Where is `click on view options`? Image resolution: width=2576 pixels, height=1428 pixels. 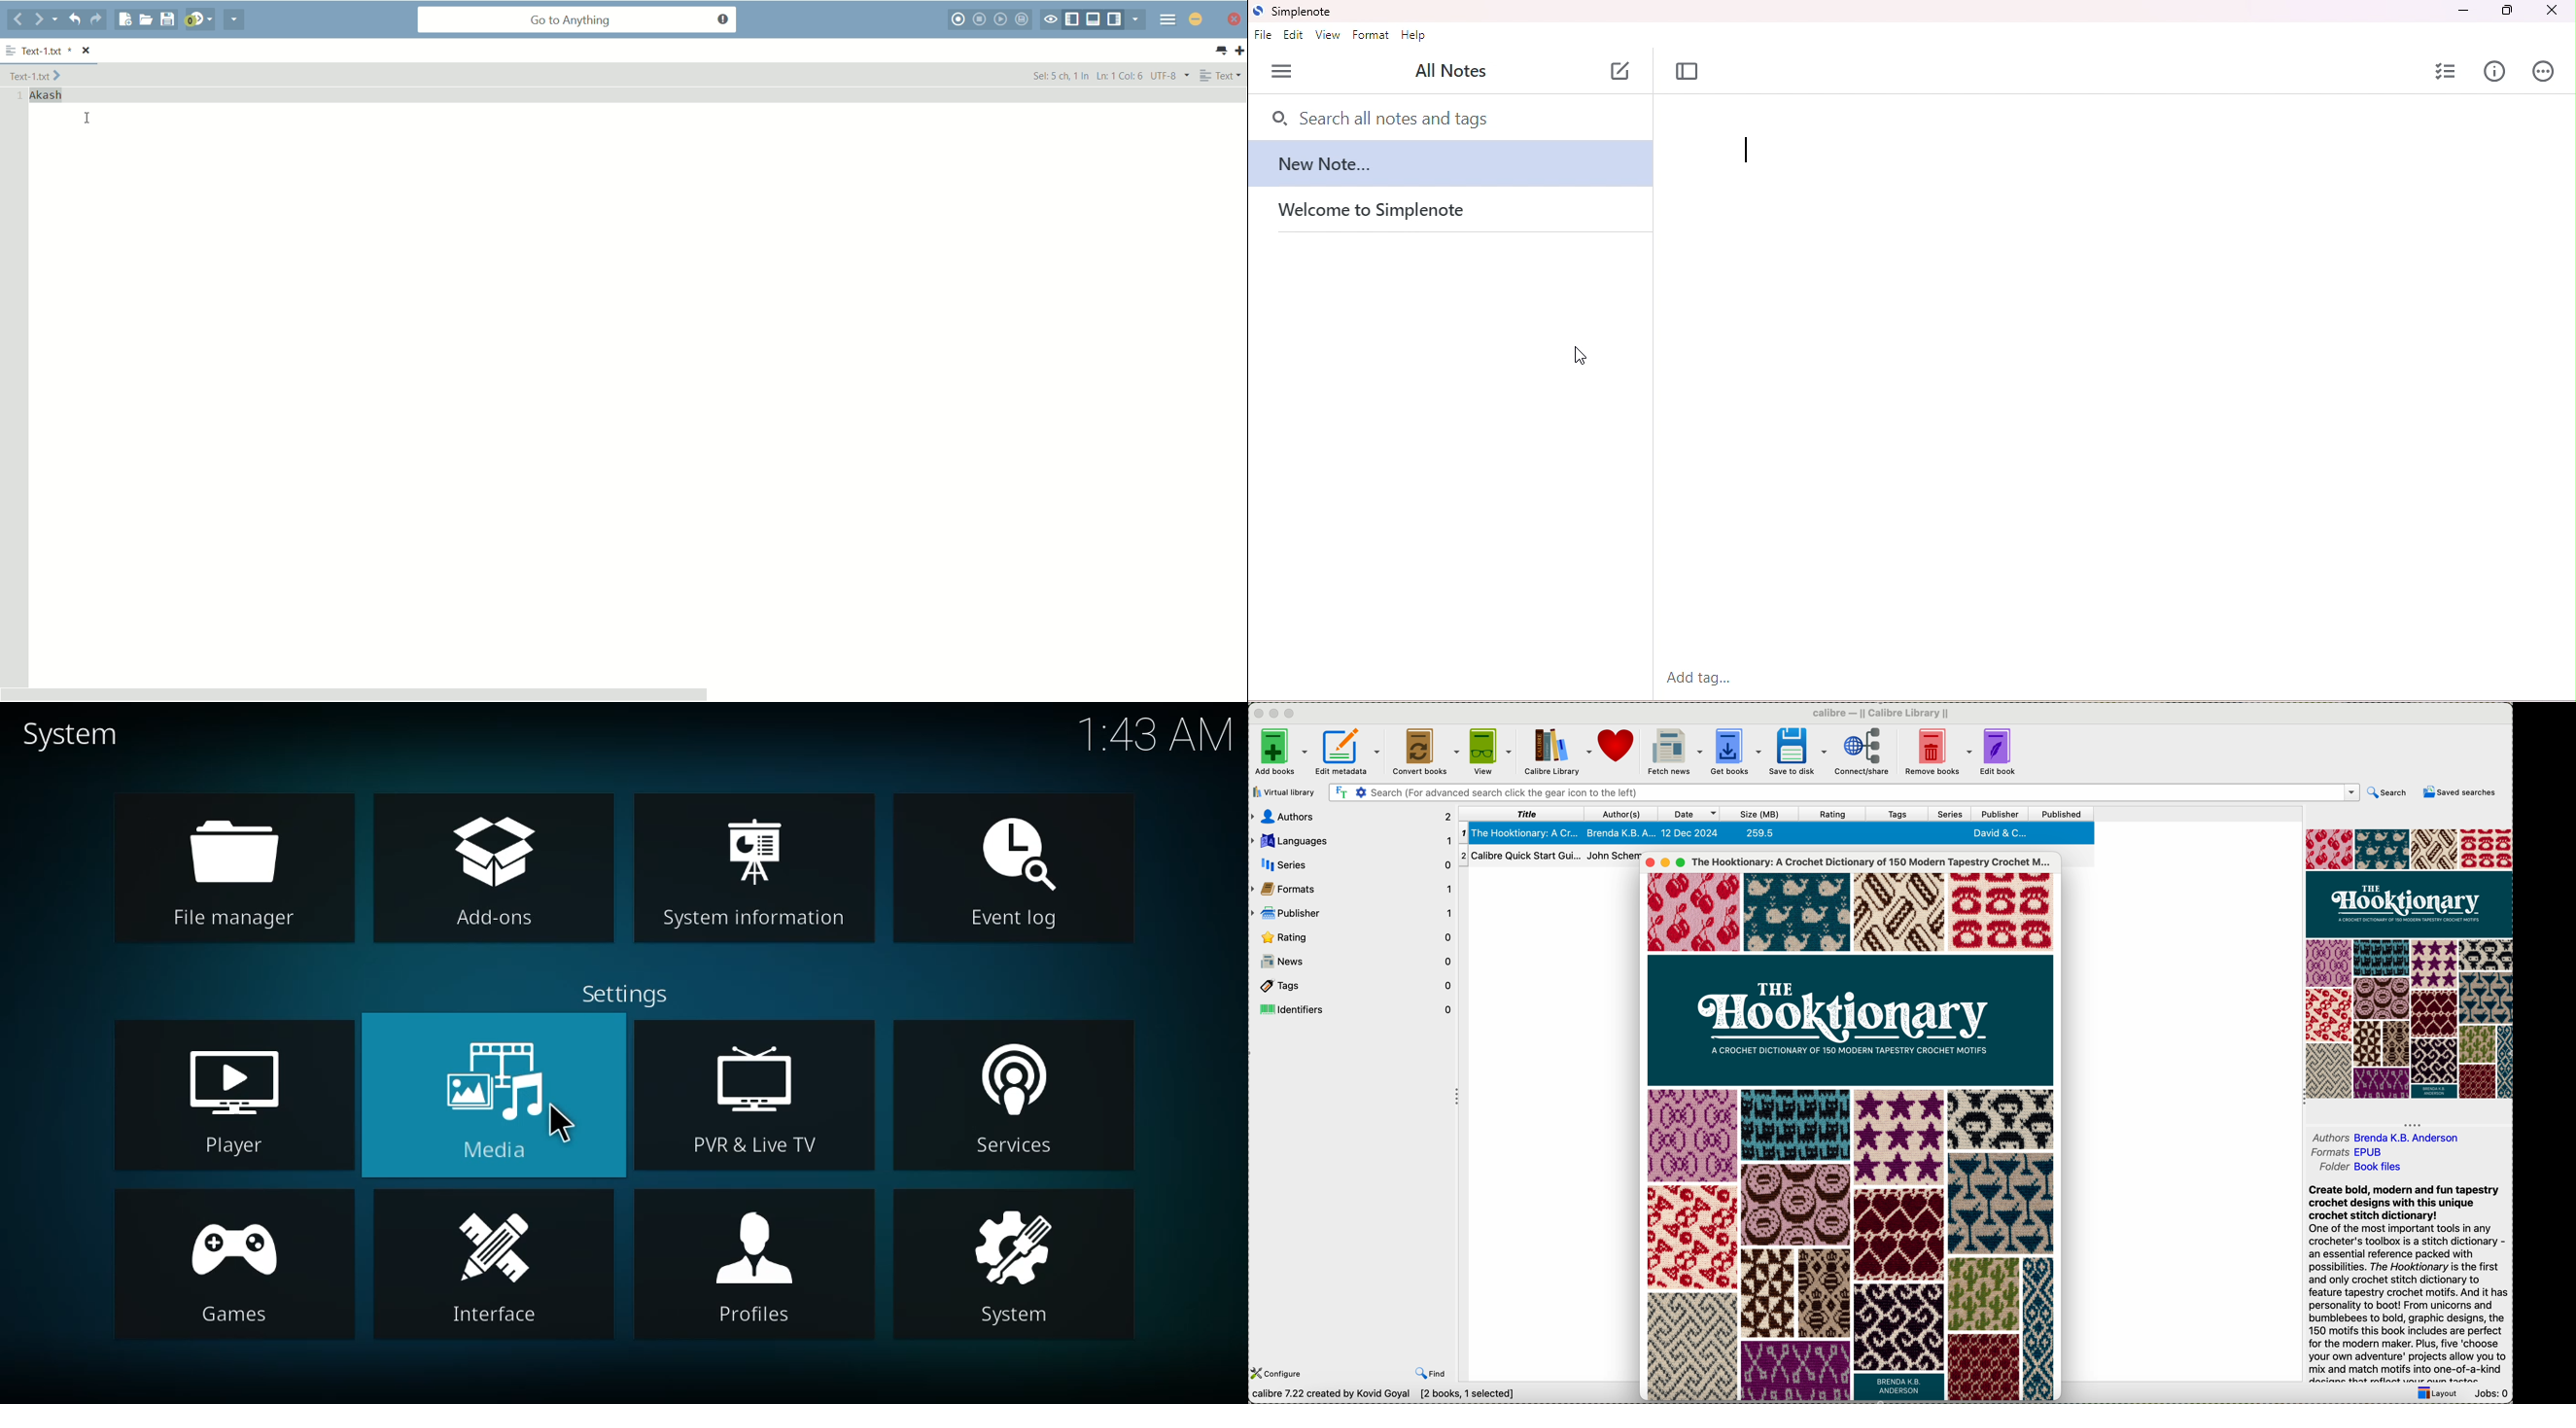
click on view options is located at coordinates (1491, 752).